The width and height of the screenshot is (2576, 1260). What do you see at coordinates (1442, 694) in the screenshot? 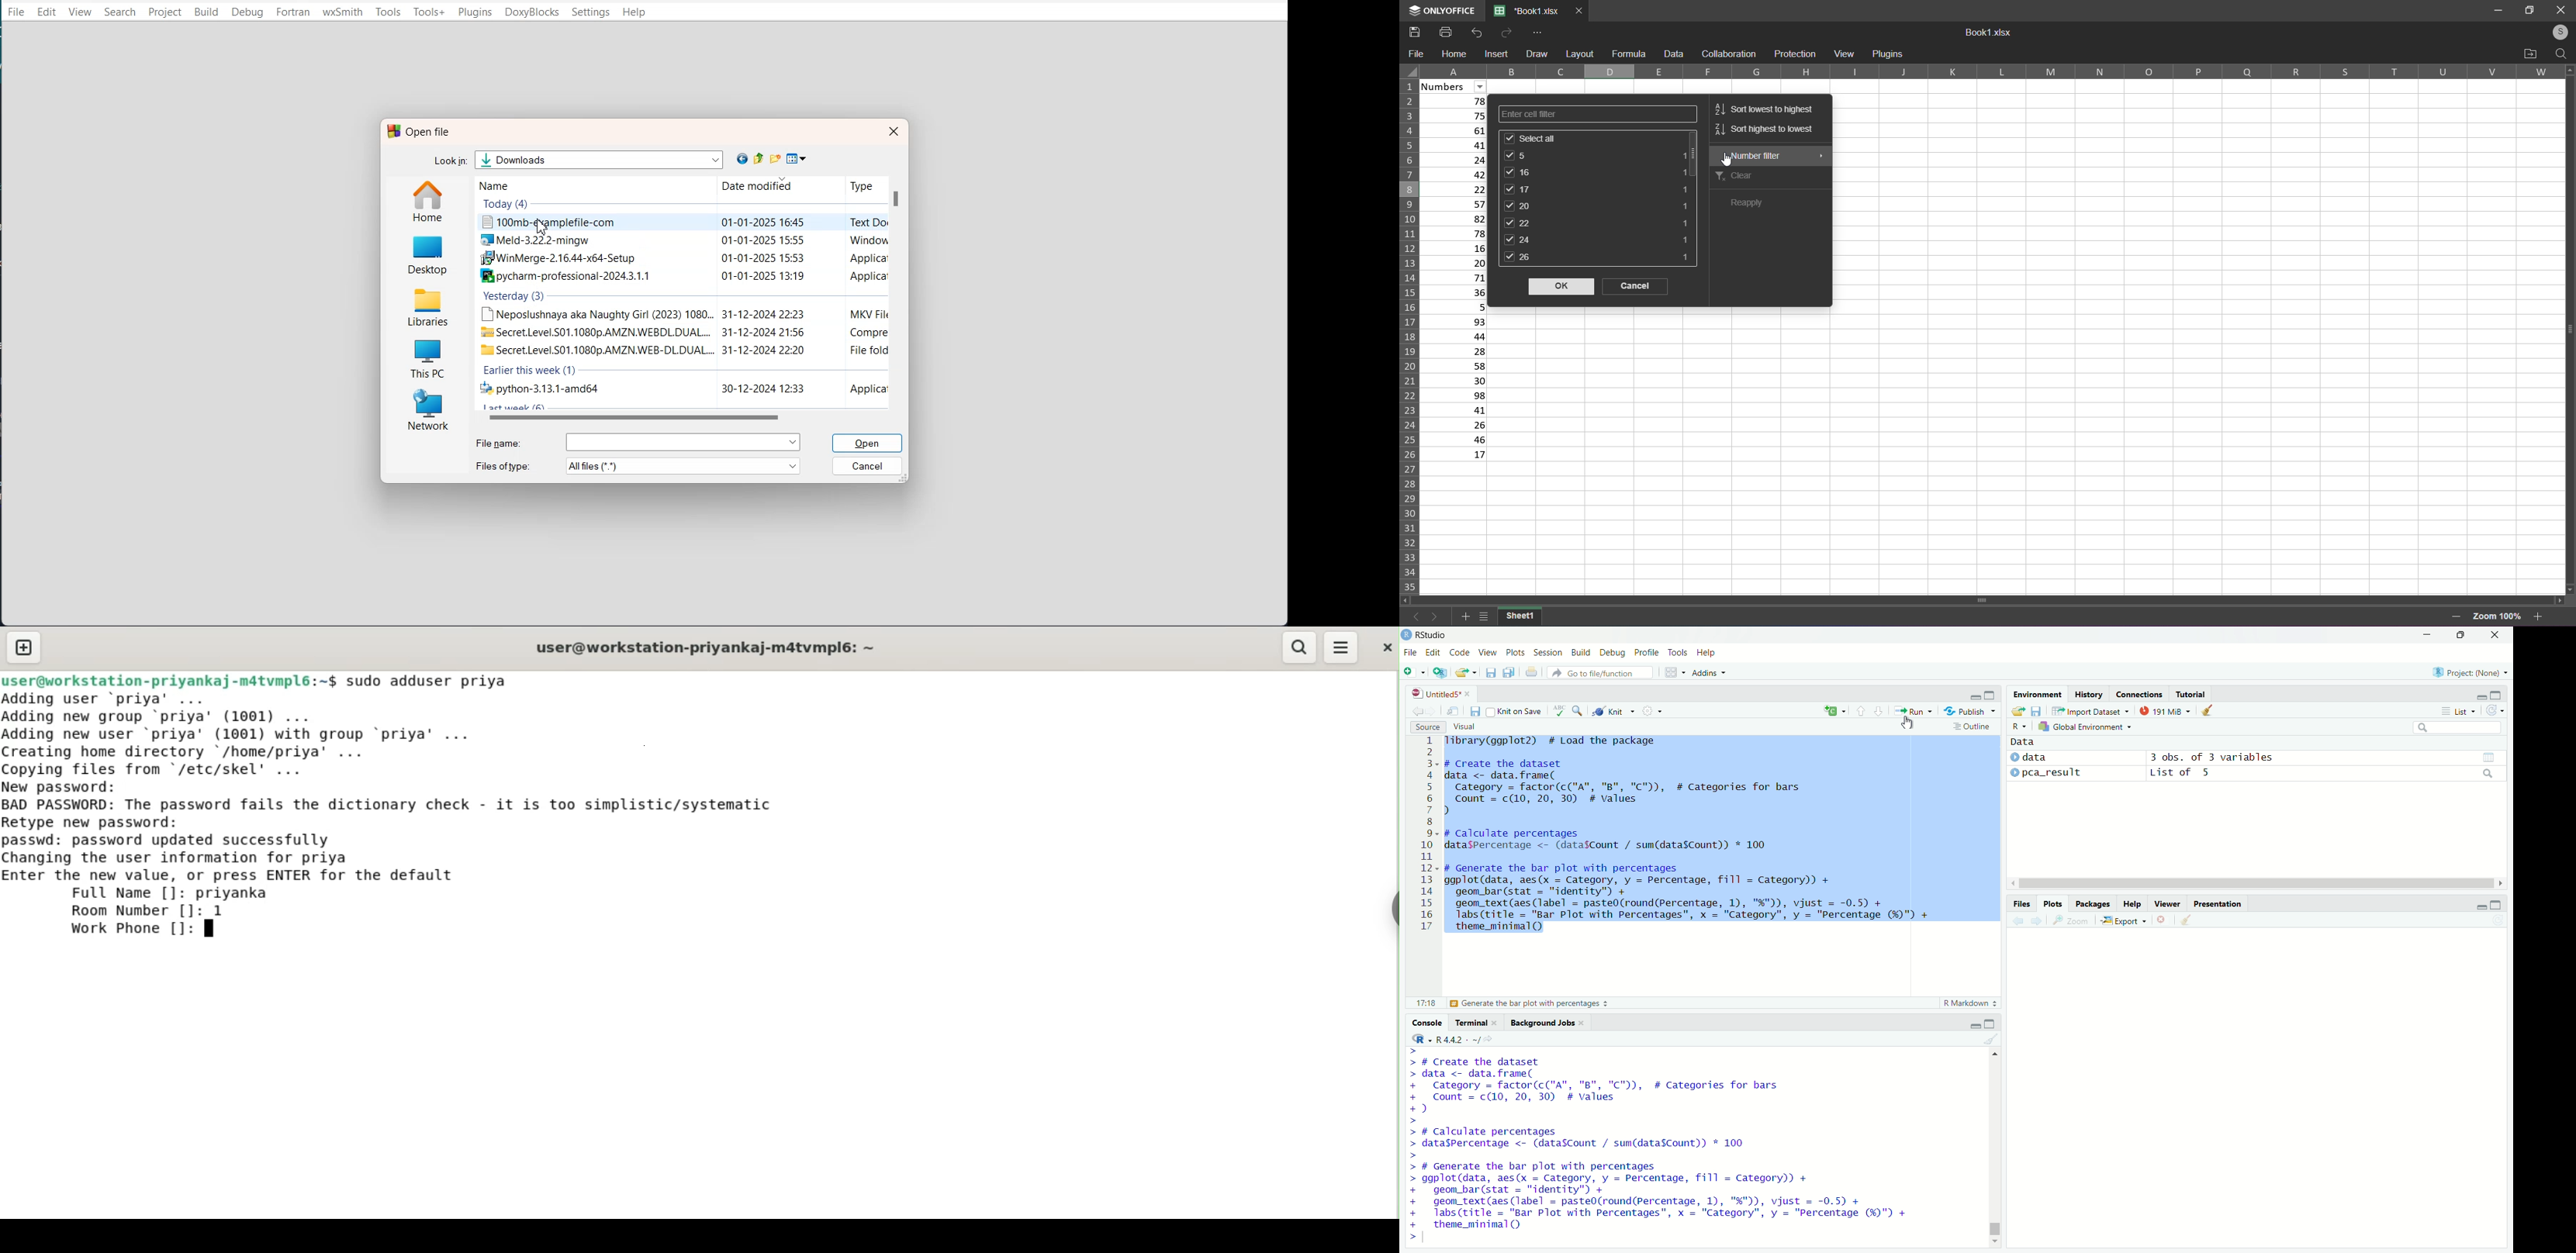
I see `file name: untitled5` at bounding box center [1442, 694].